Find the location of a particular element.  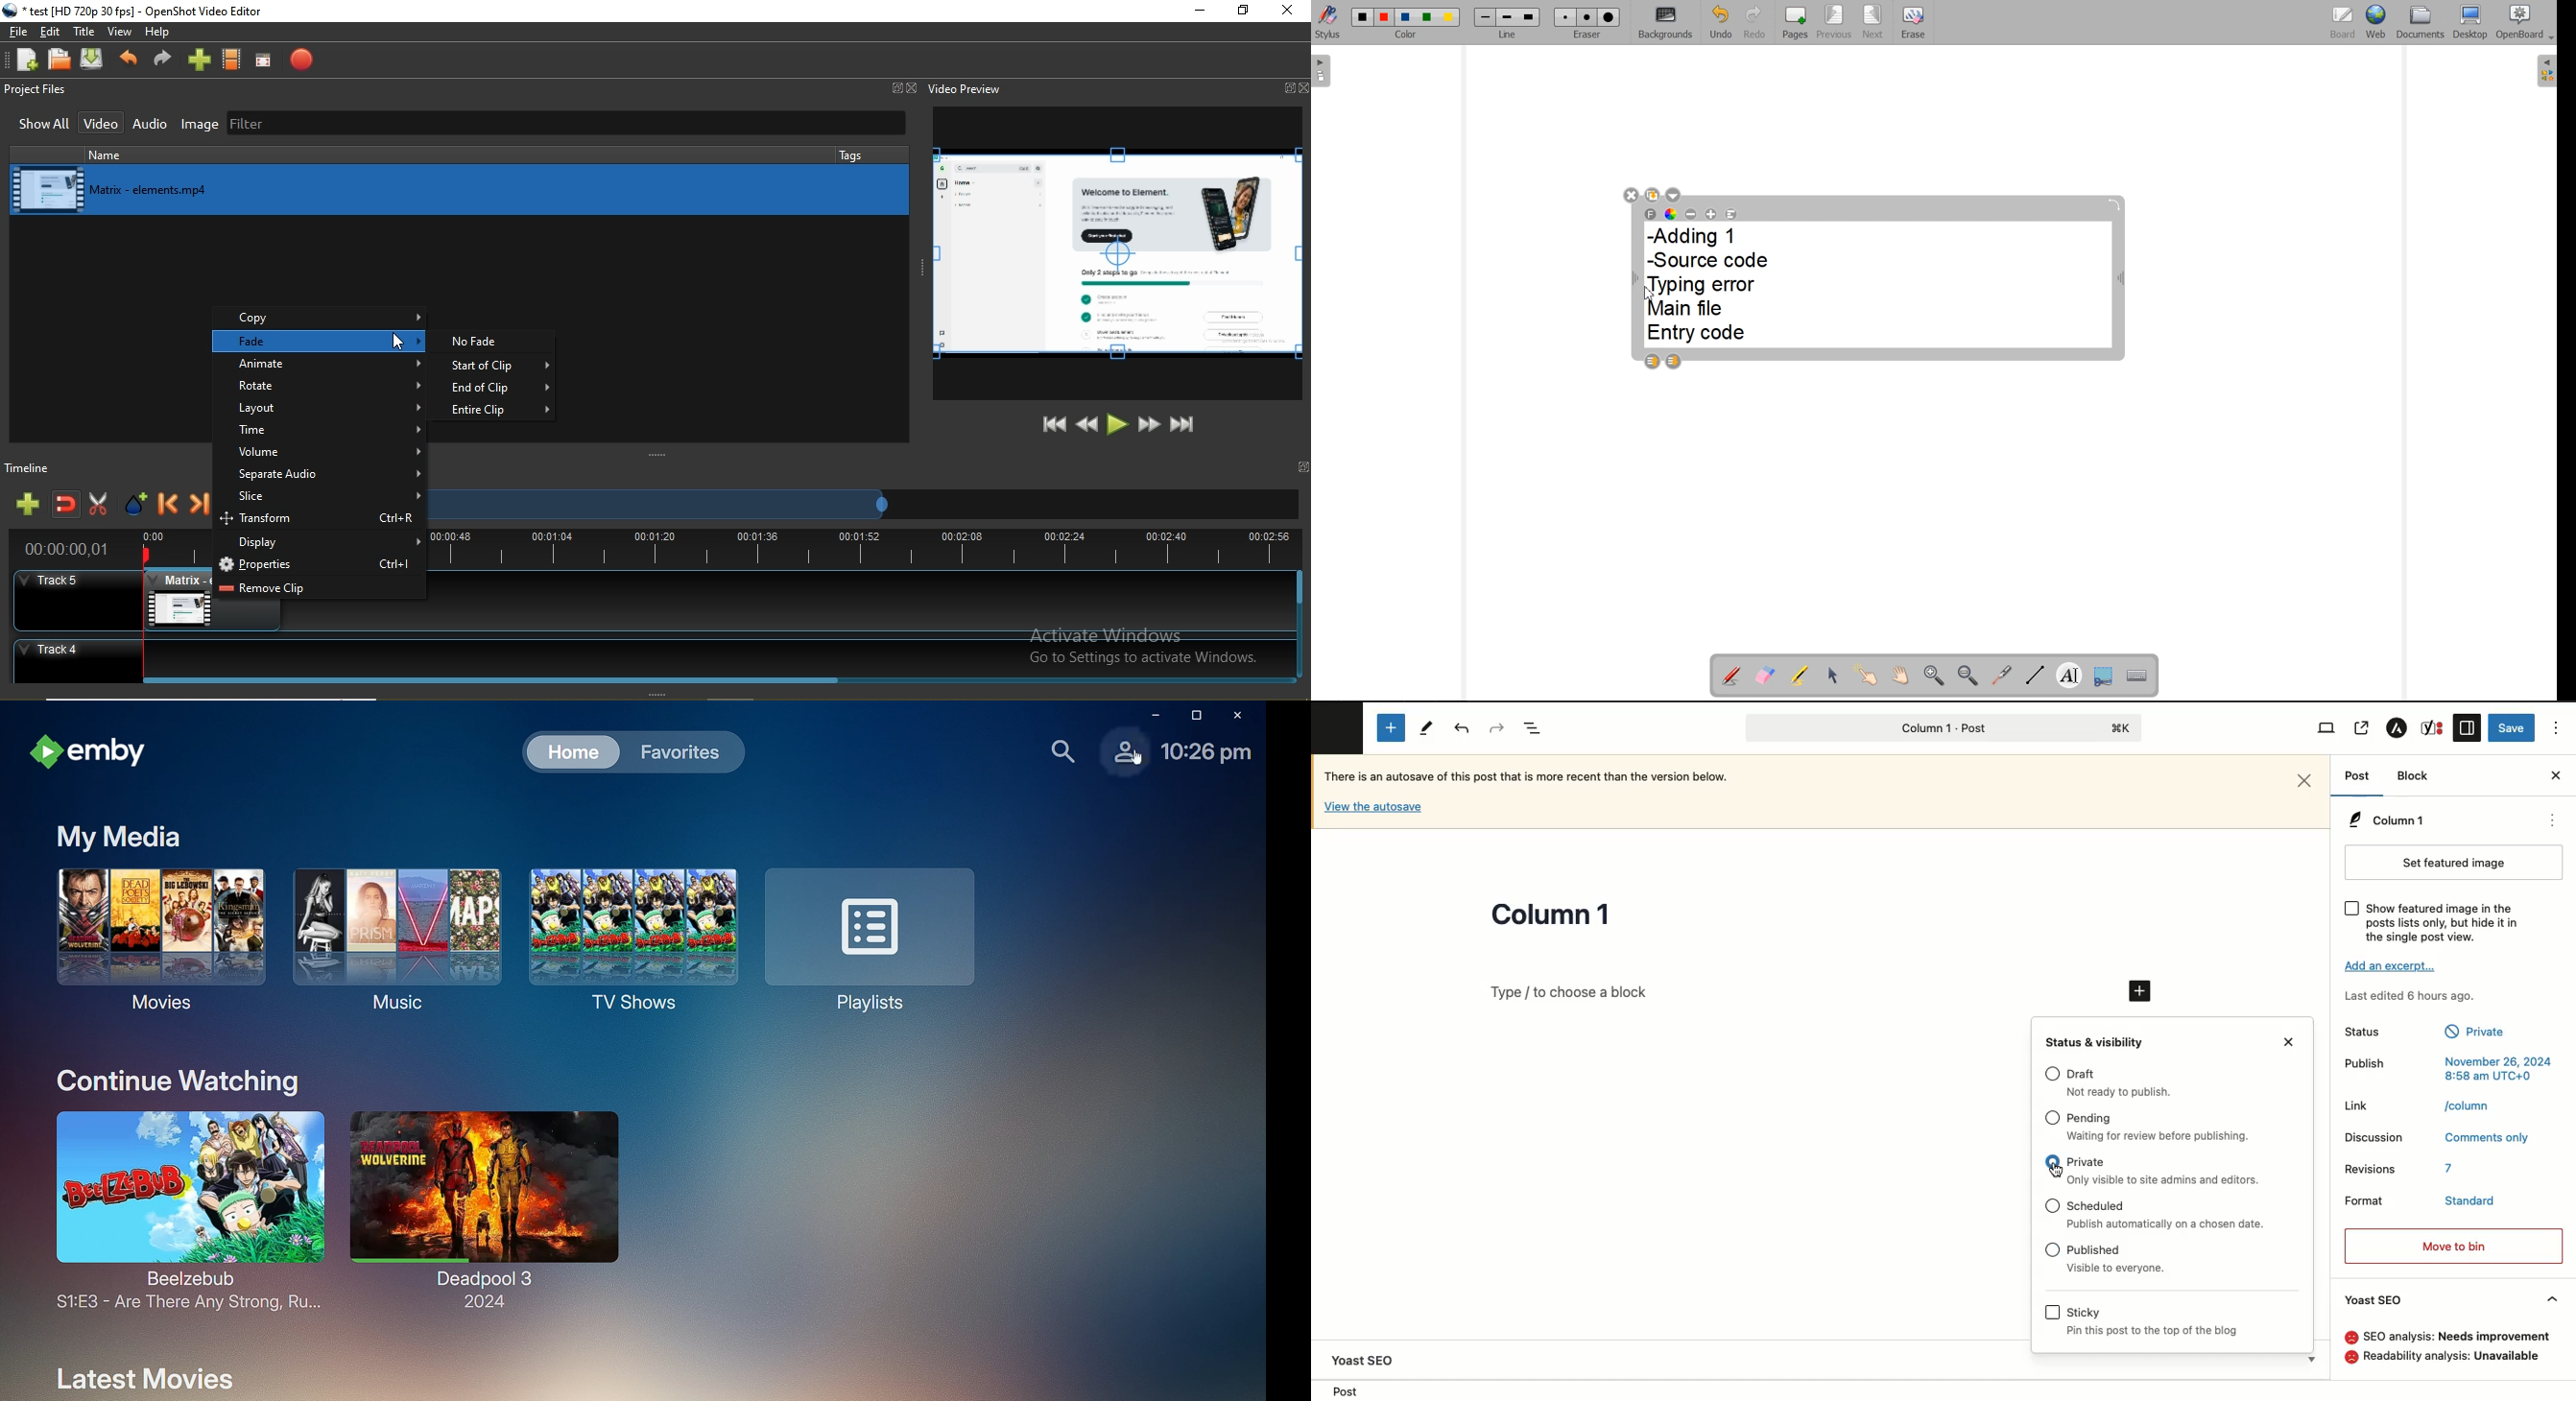

transform is located at coordinates (321, 521).